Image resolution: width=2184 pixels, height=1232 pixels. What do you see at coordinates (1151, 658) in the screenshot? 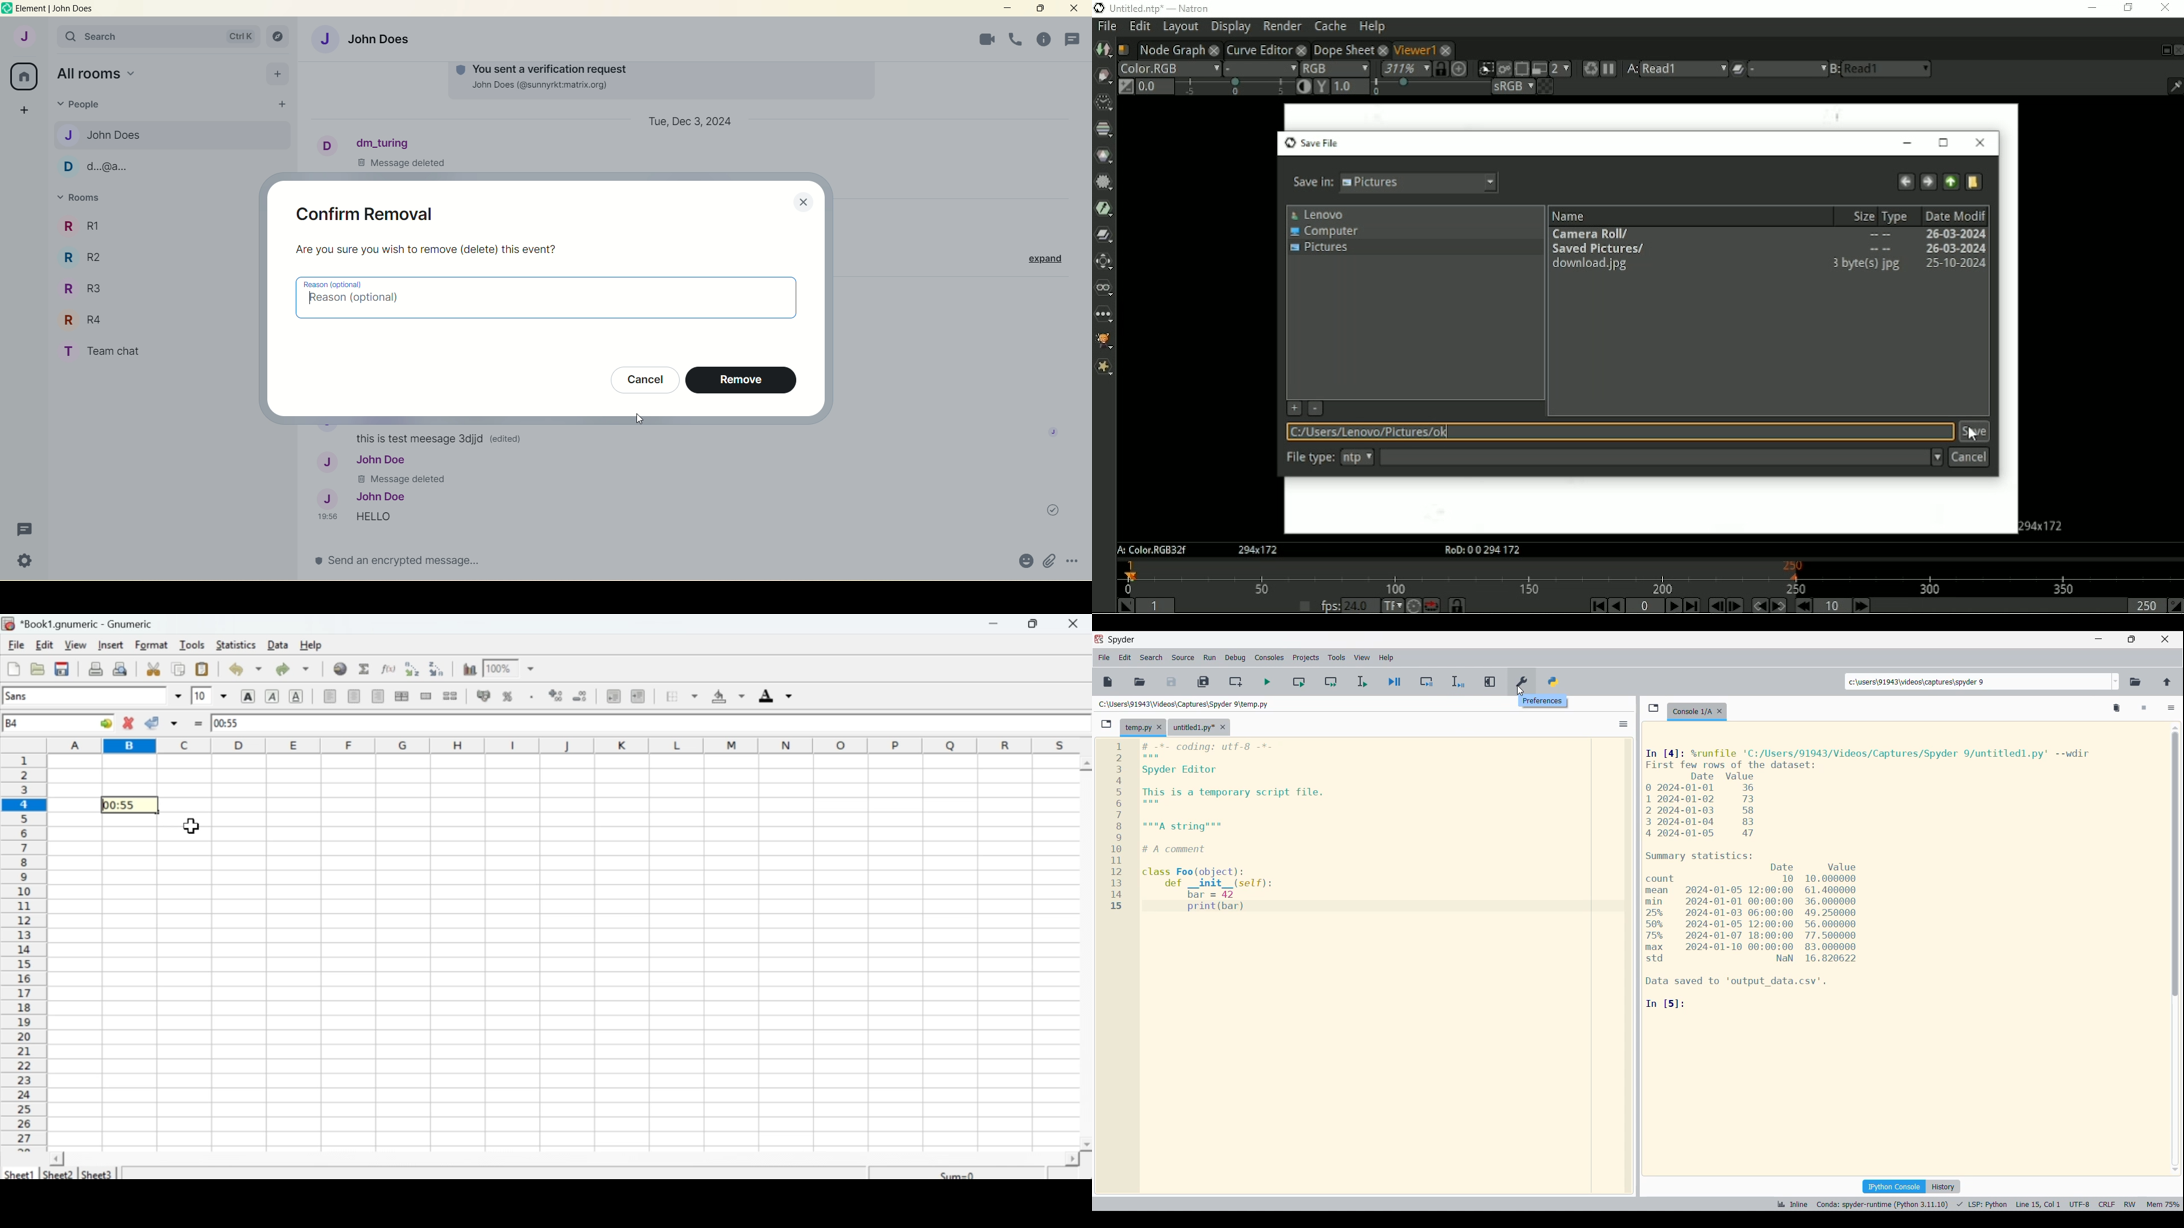
I see `Search menu` at bounding box center [1151, 658].